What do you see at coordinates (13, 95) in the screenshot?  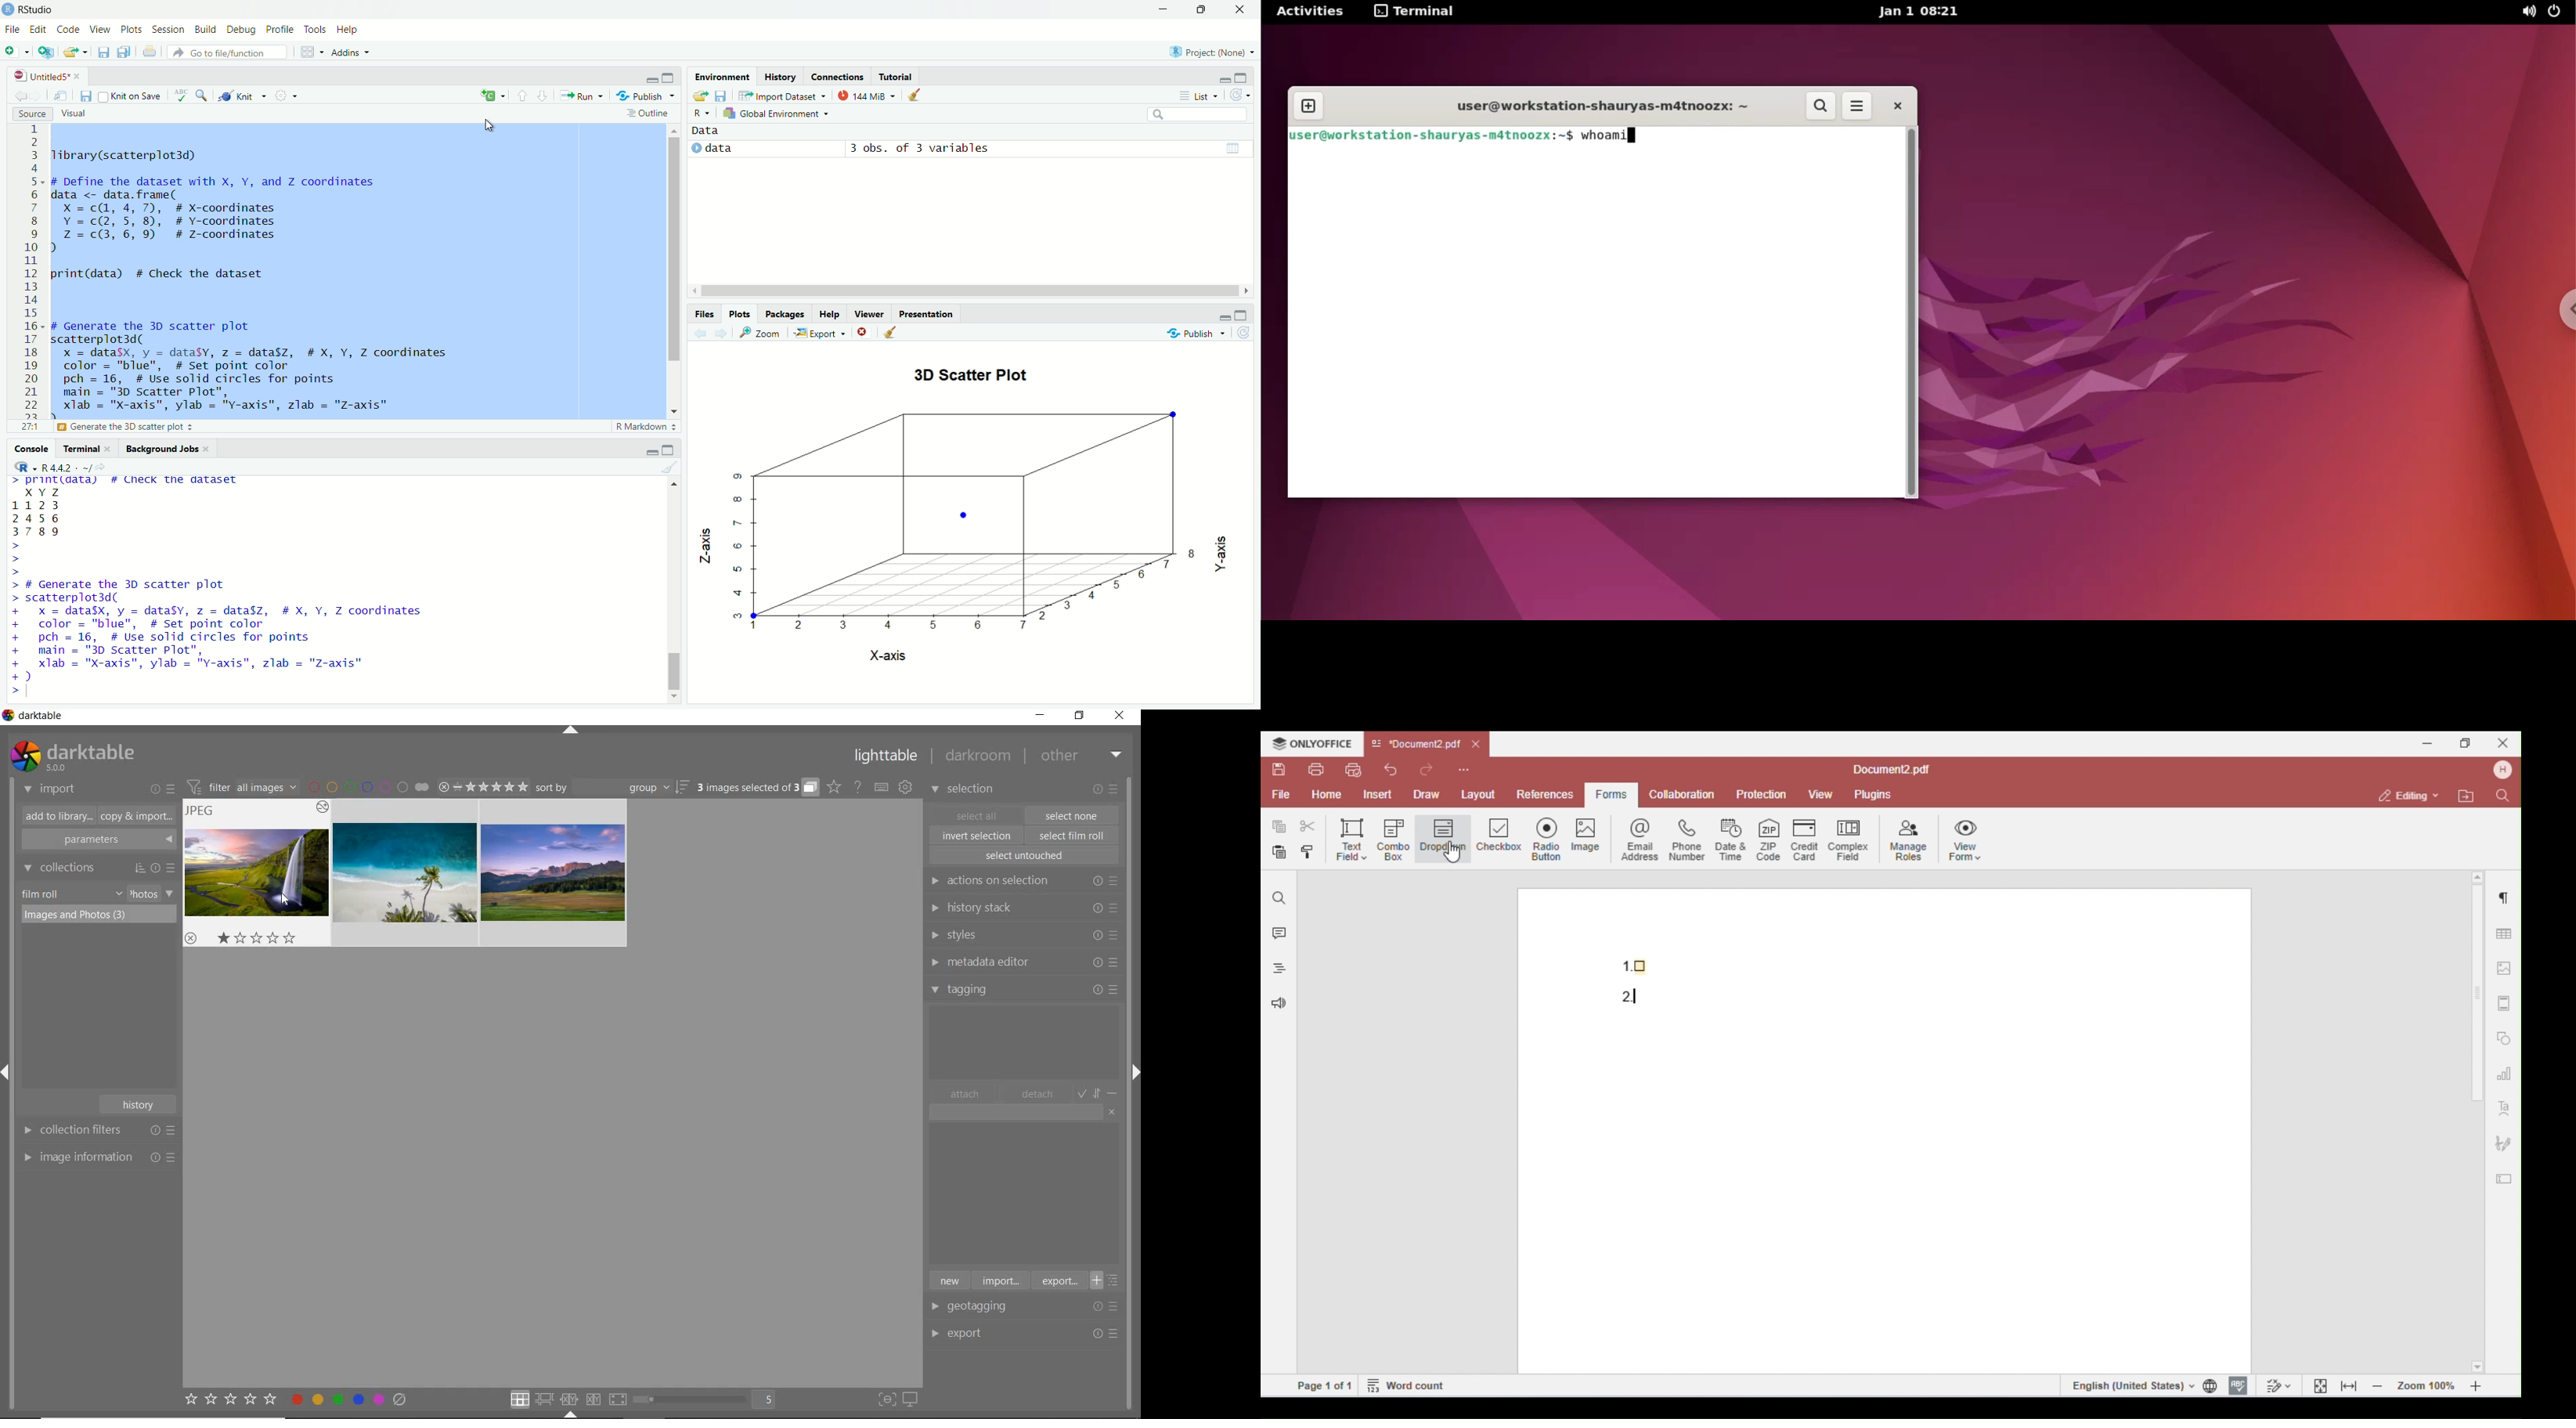 I see `go back to previous source location` at bounding box center [13, 95].